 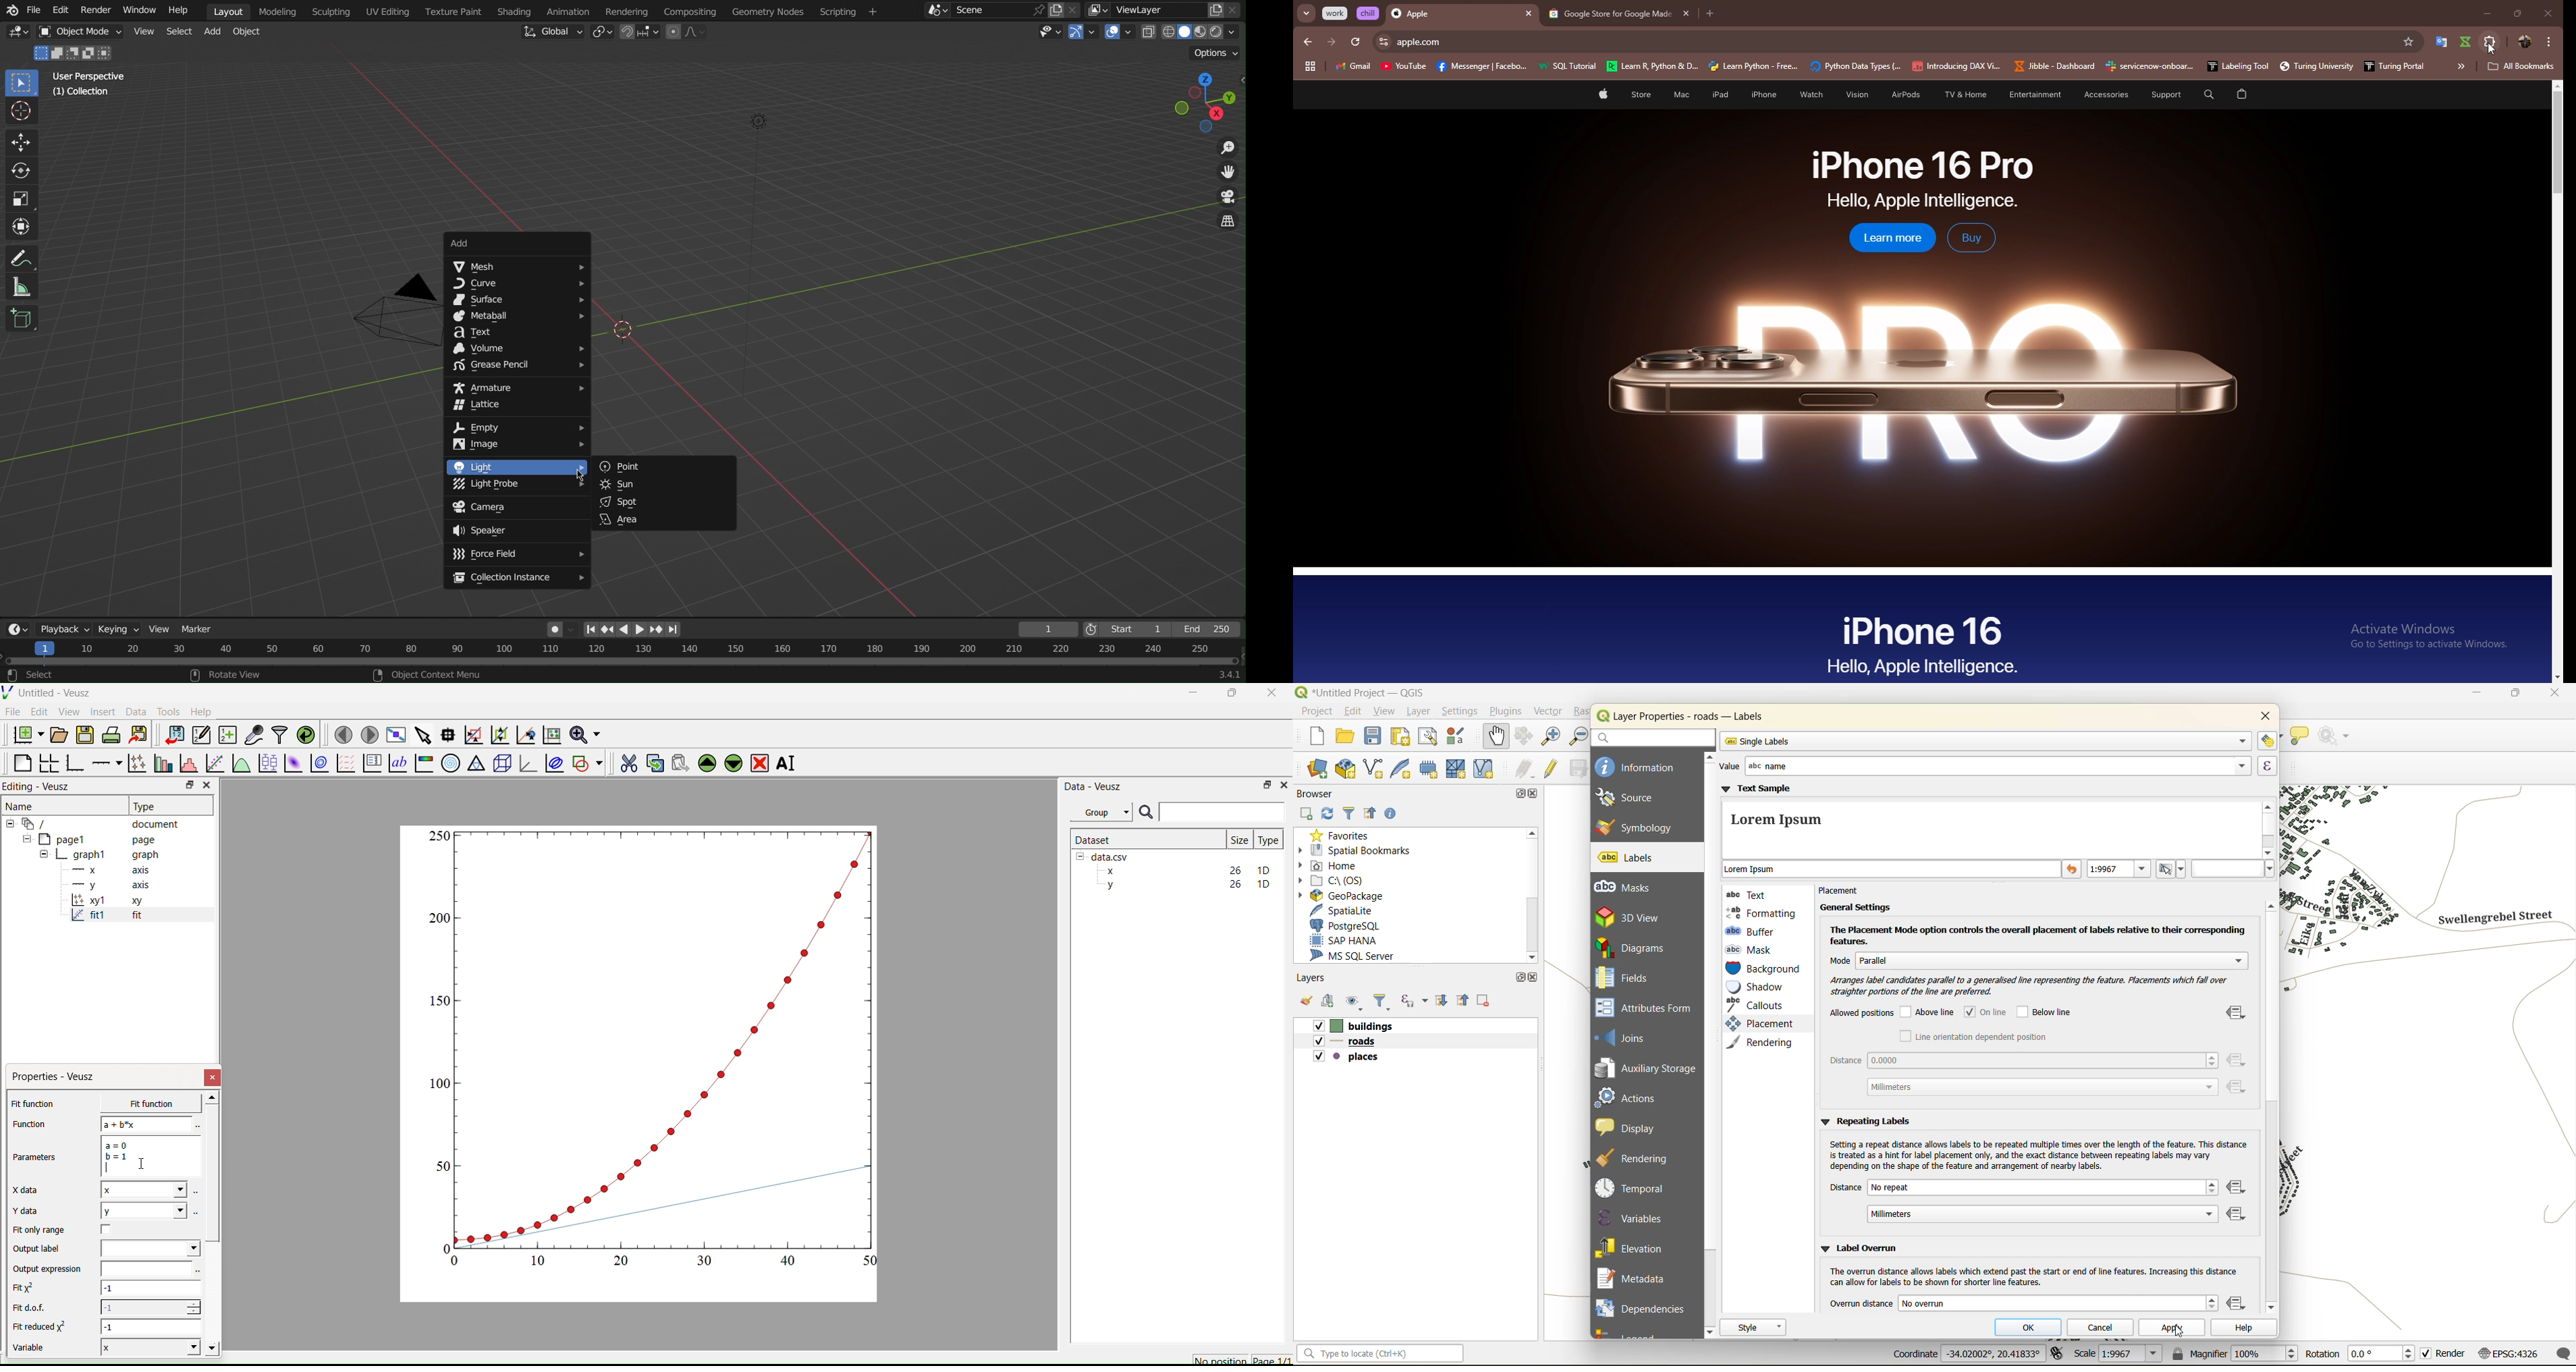 I want to click on Transform, so click(x=23, y=227).